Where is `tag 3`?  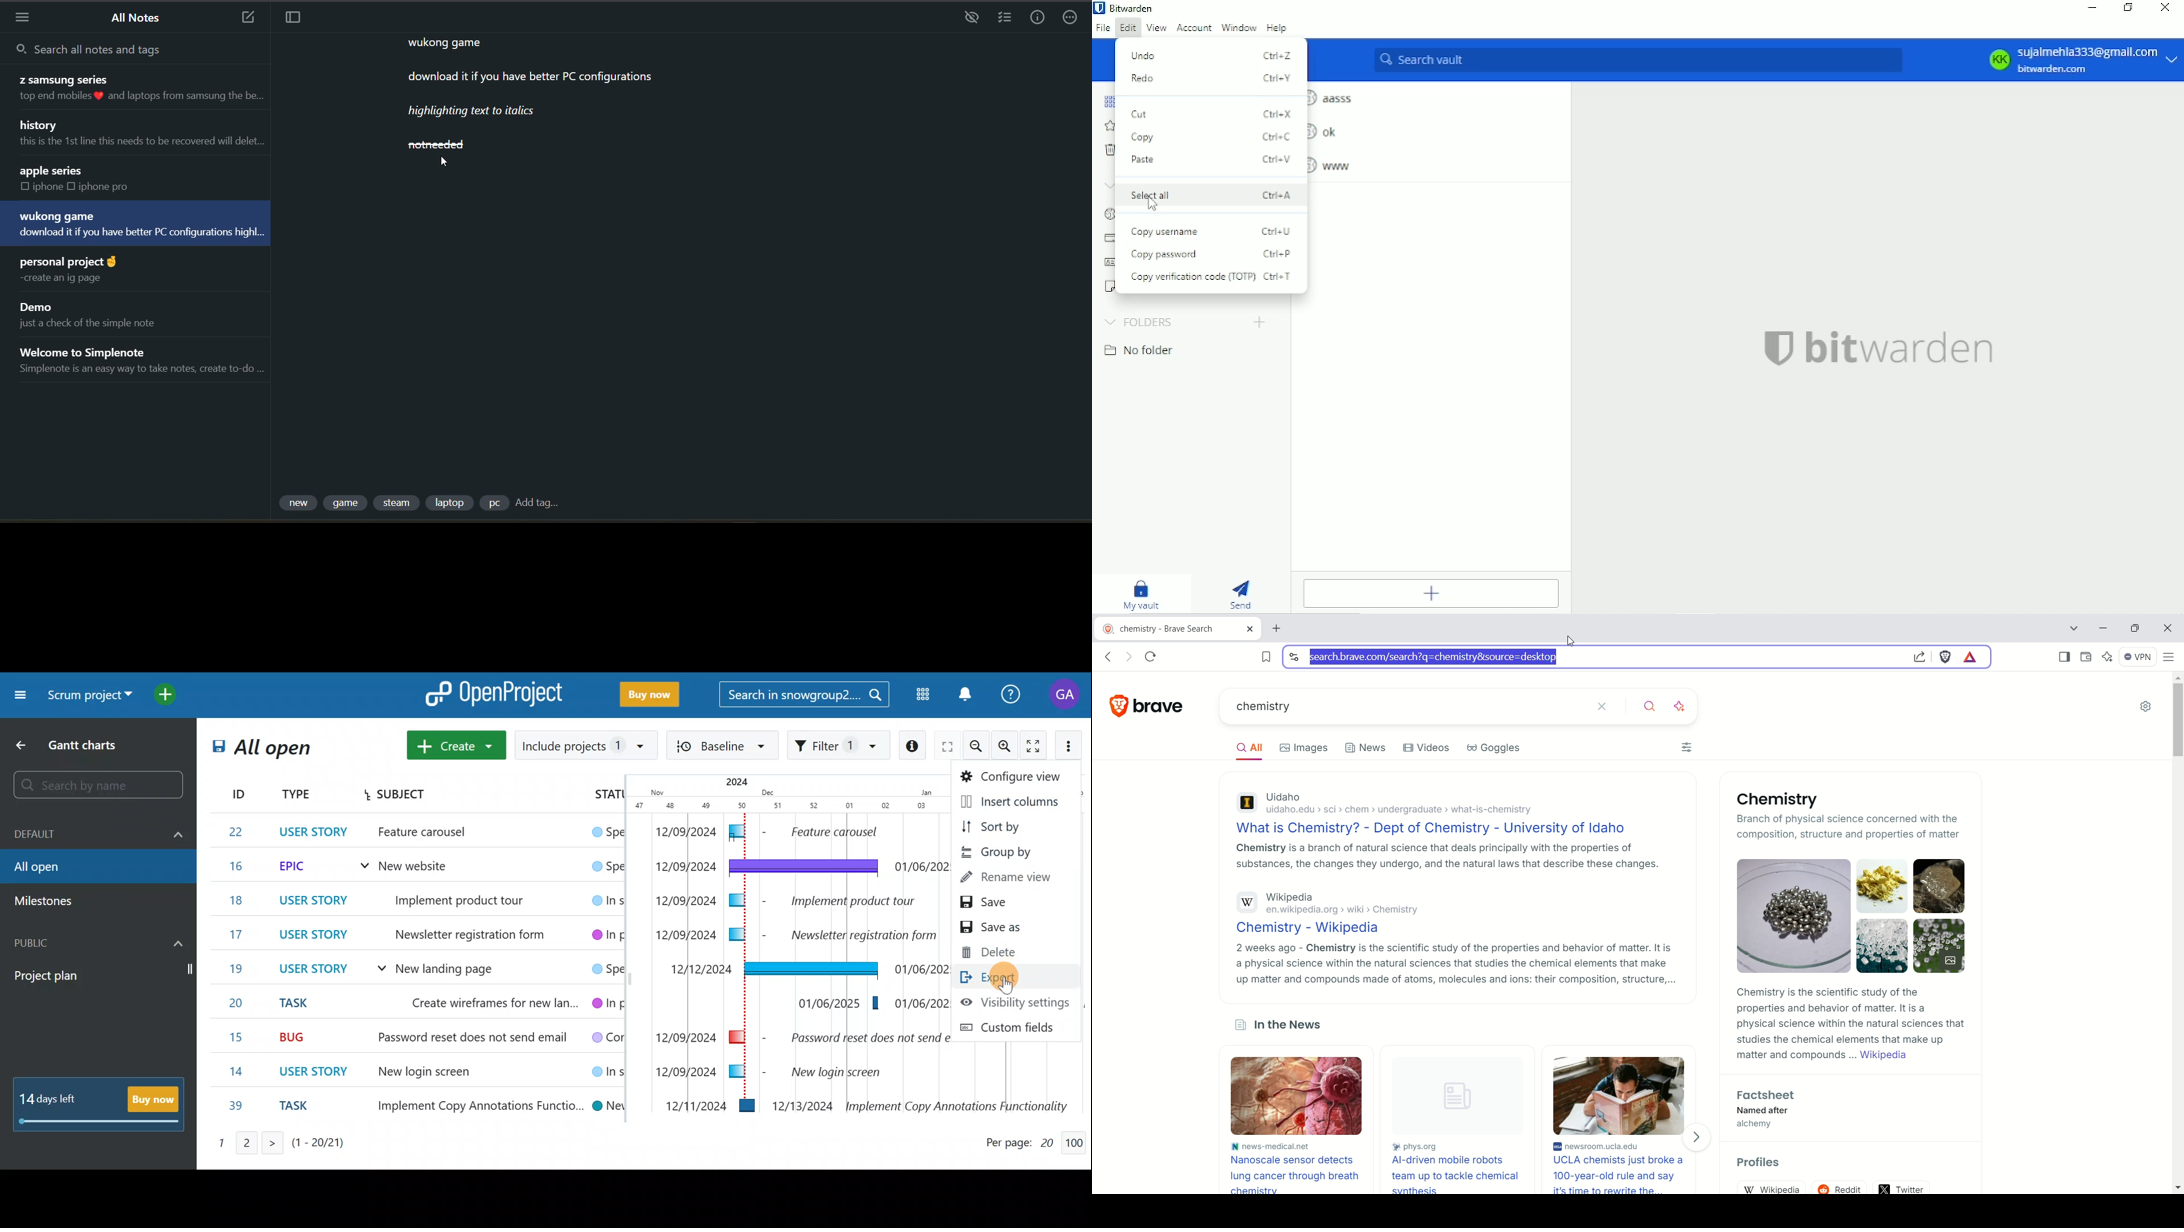 tag 3 is located at coordinates (398, 503).